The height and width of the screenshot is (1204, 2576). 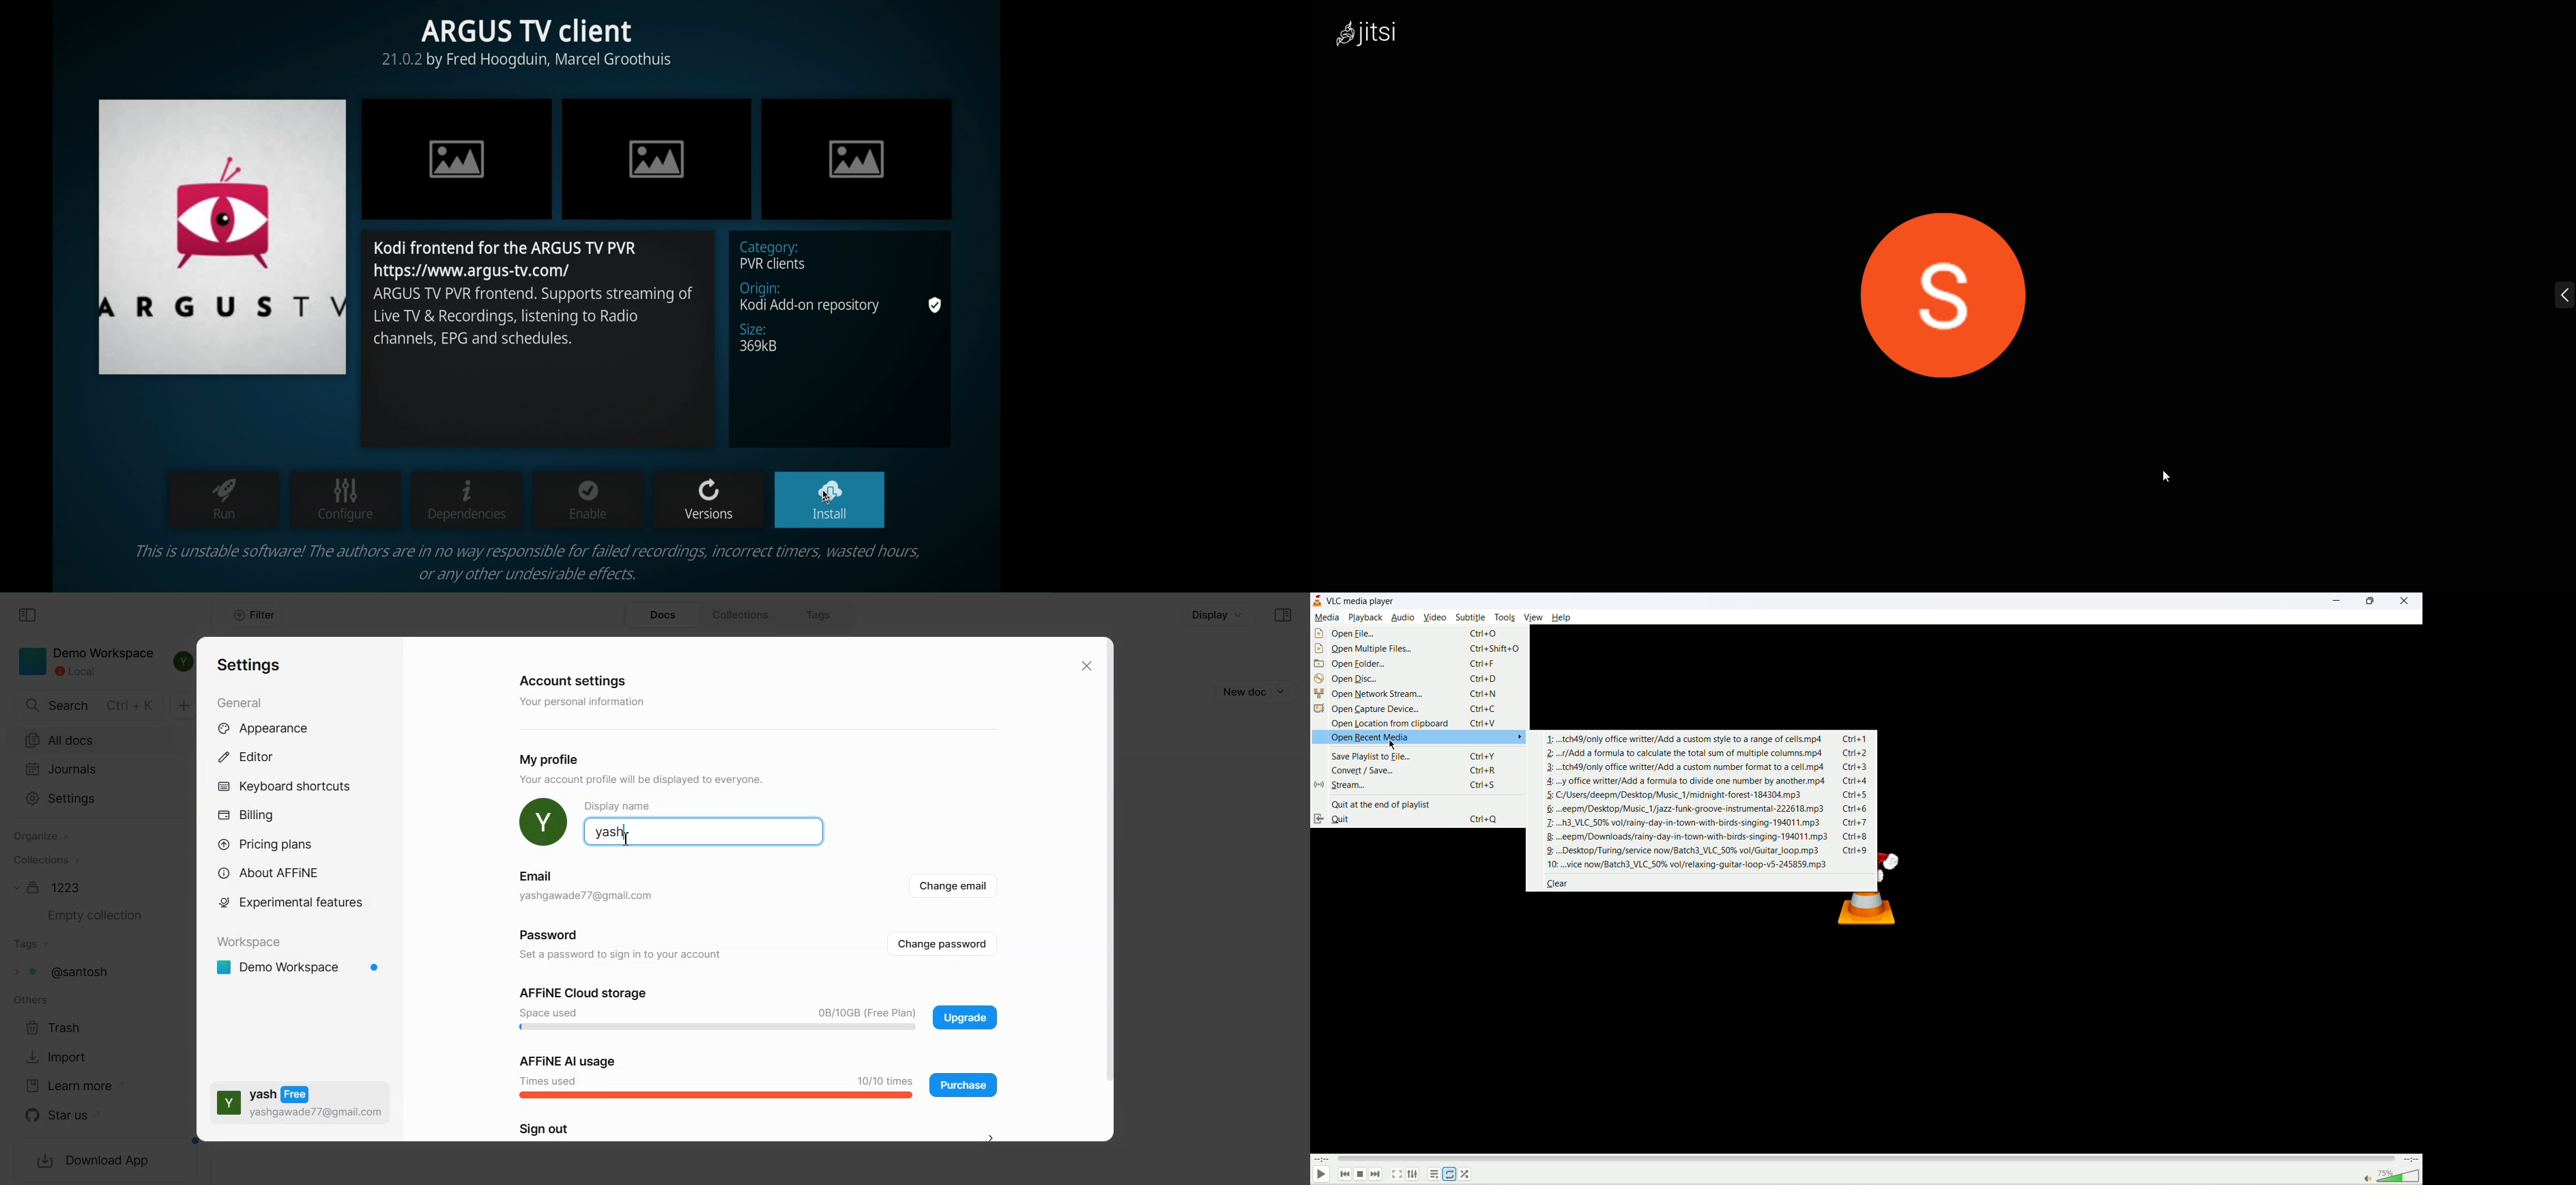 I want to click on Size : 369kB, so click(x=761, y=340).